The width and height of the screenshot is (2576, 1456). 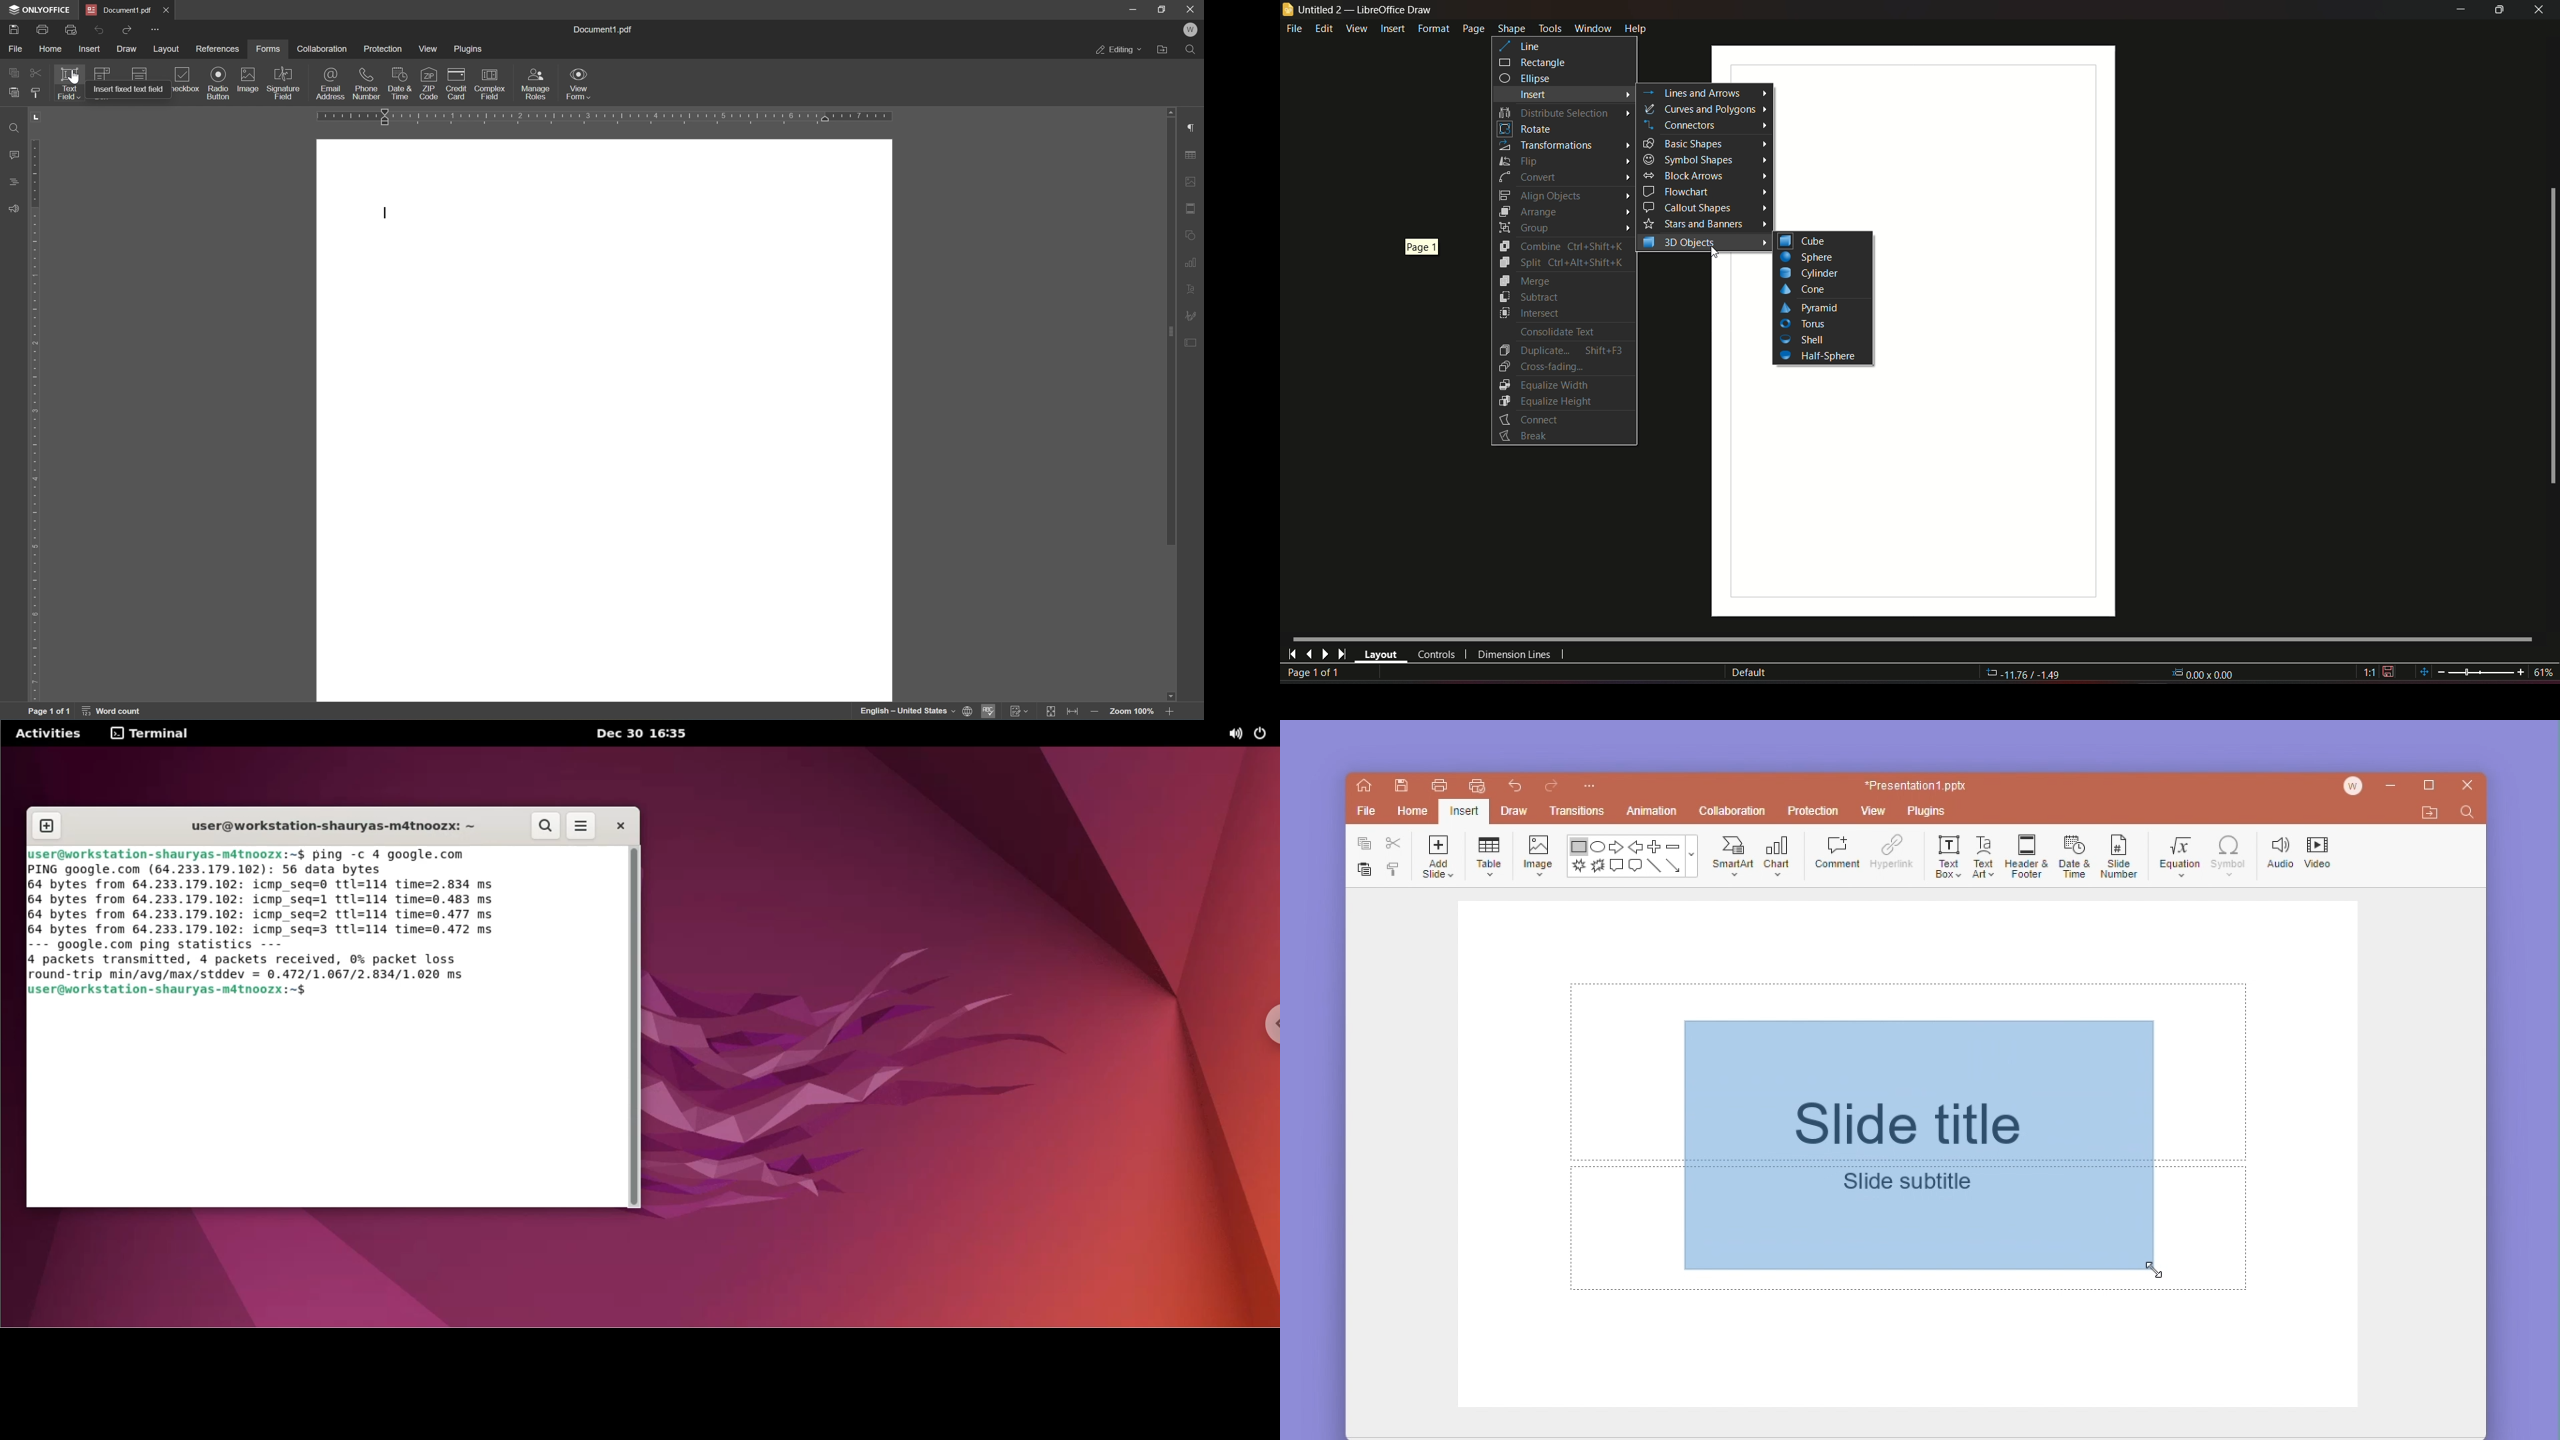 I want to click on , so click(x=1809, y=257).